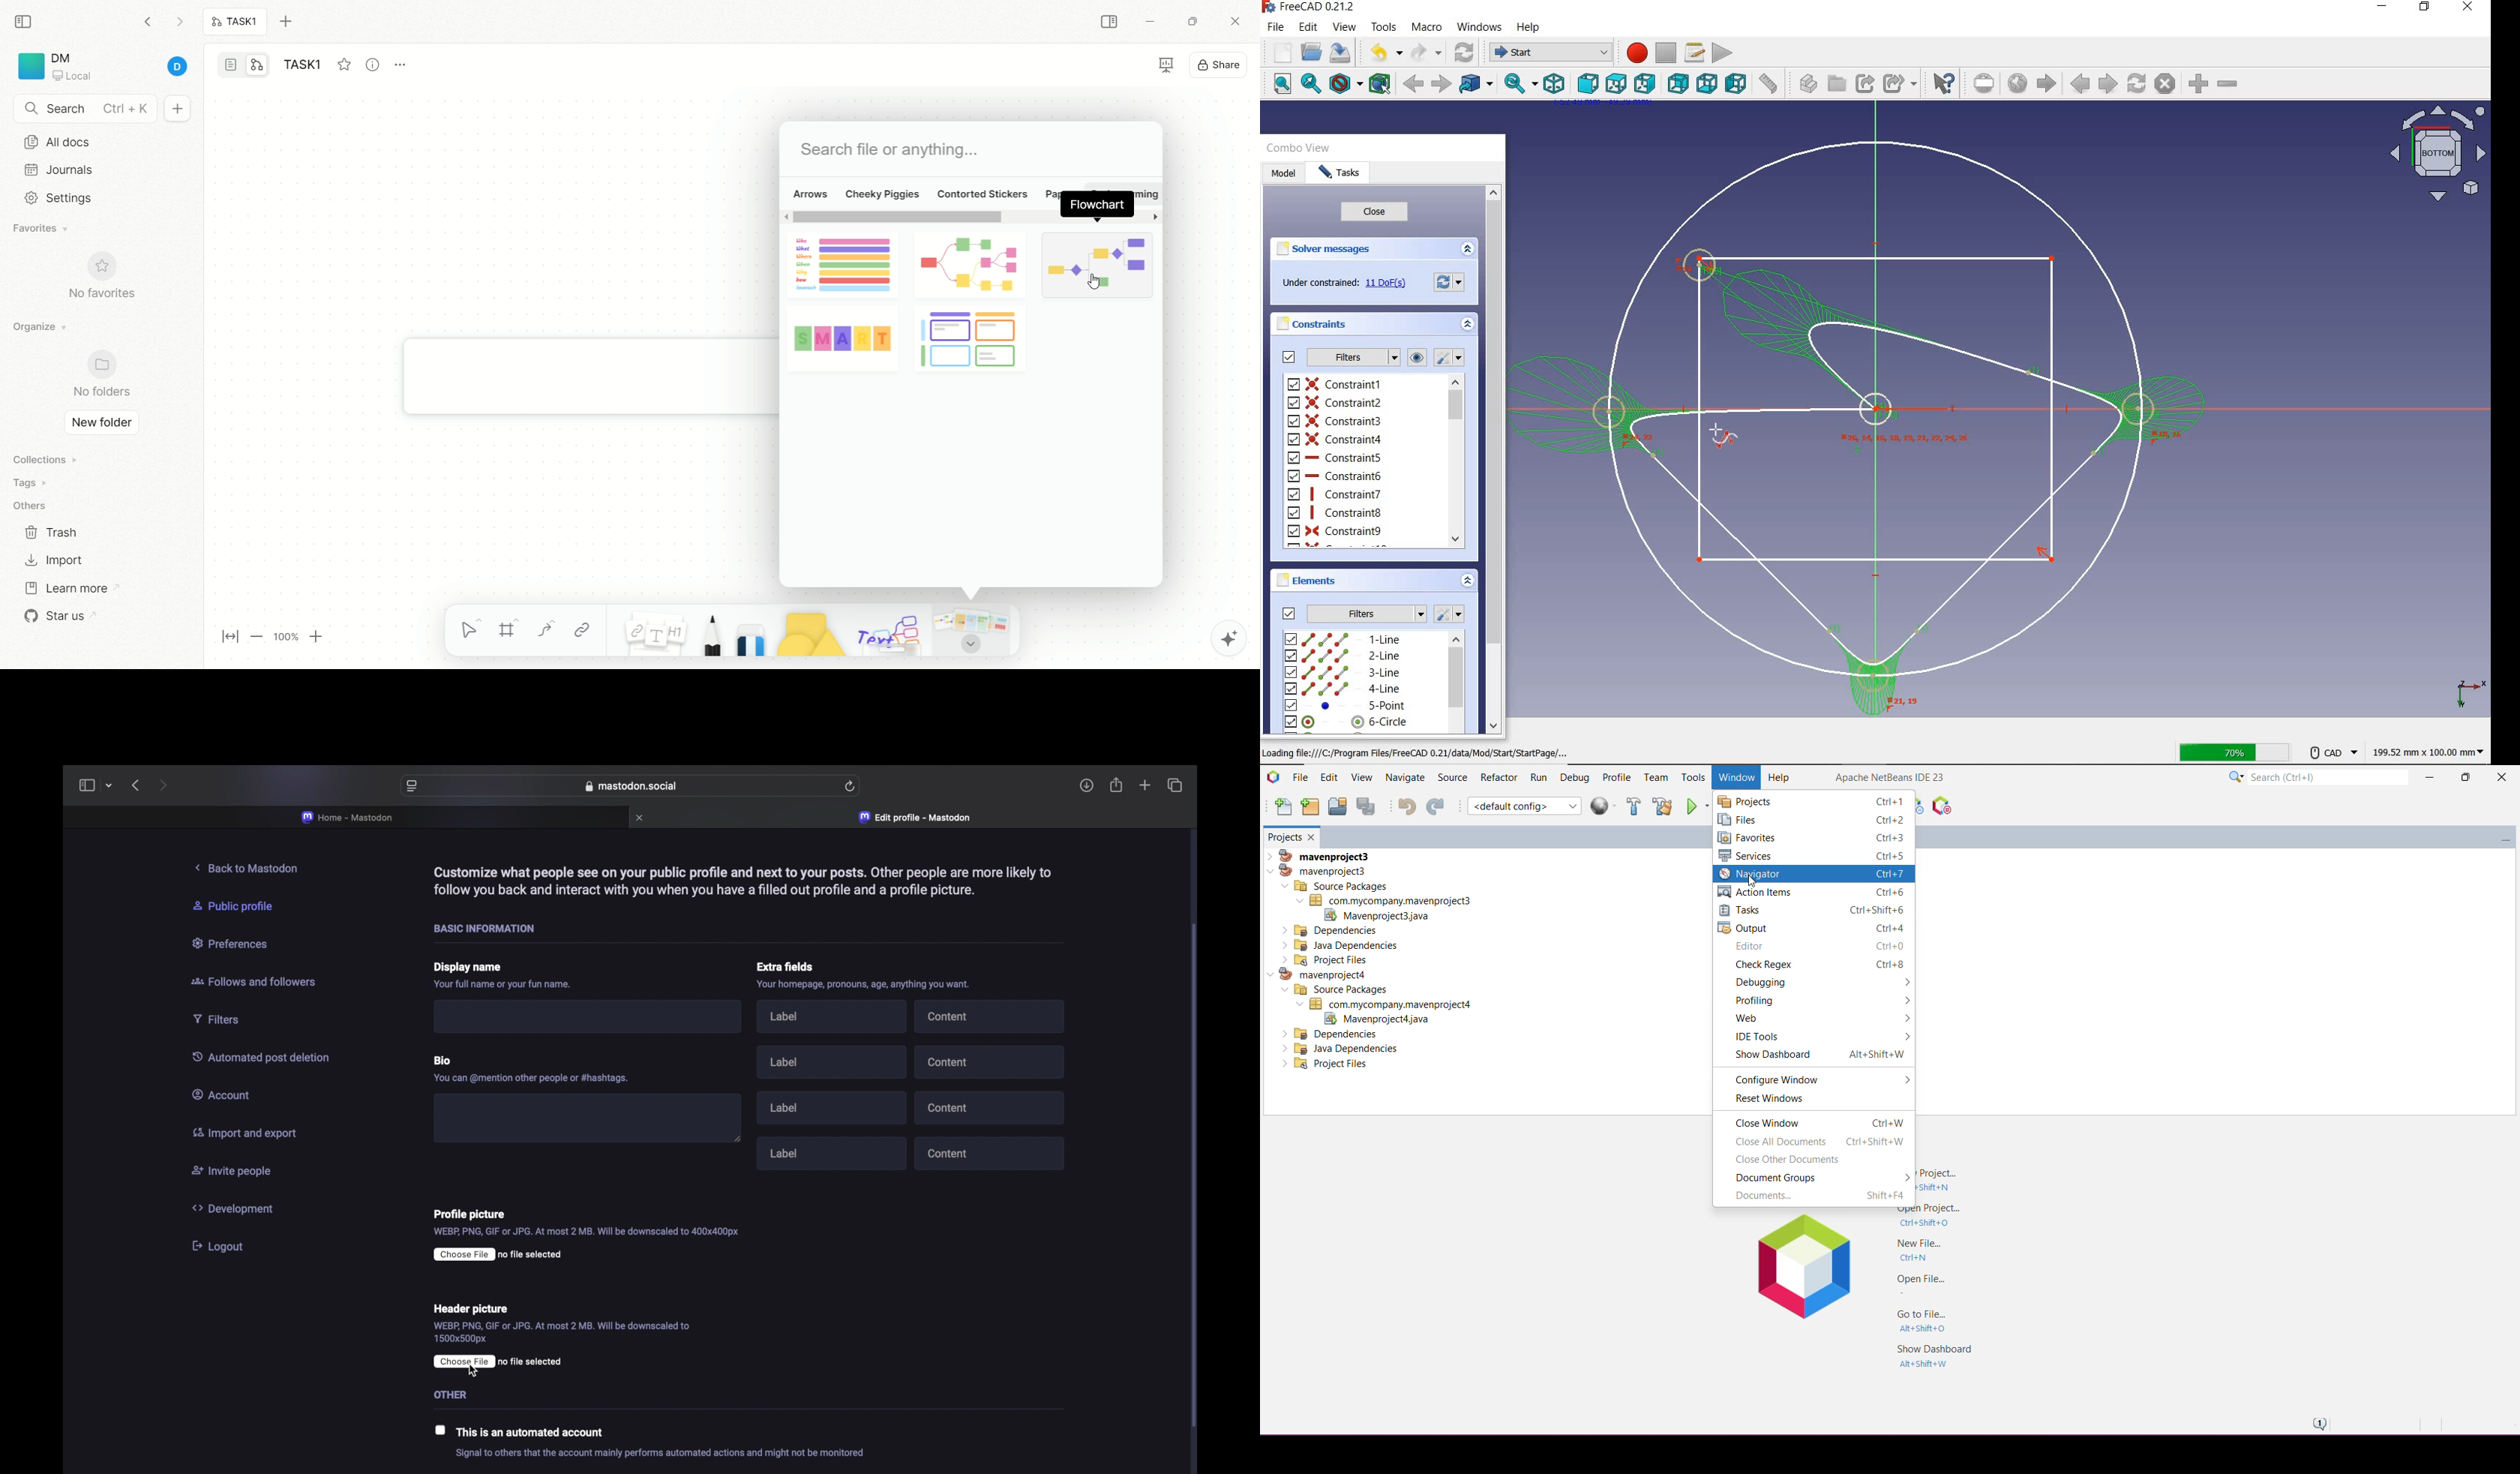  I want to click on combo view, so click(1297, 147).